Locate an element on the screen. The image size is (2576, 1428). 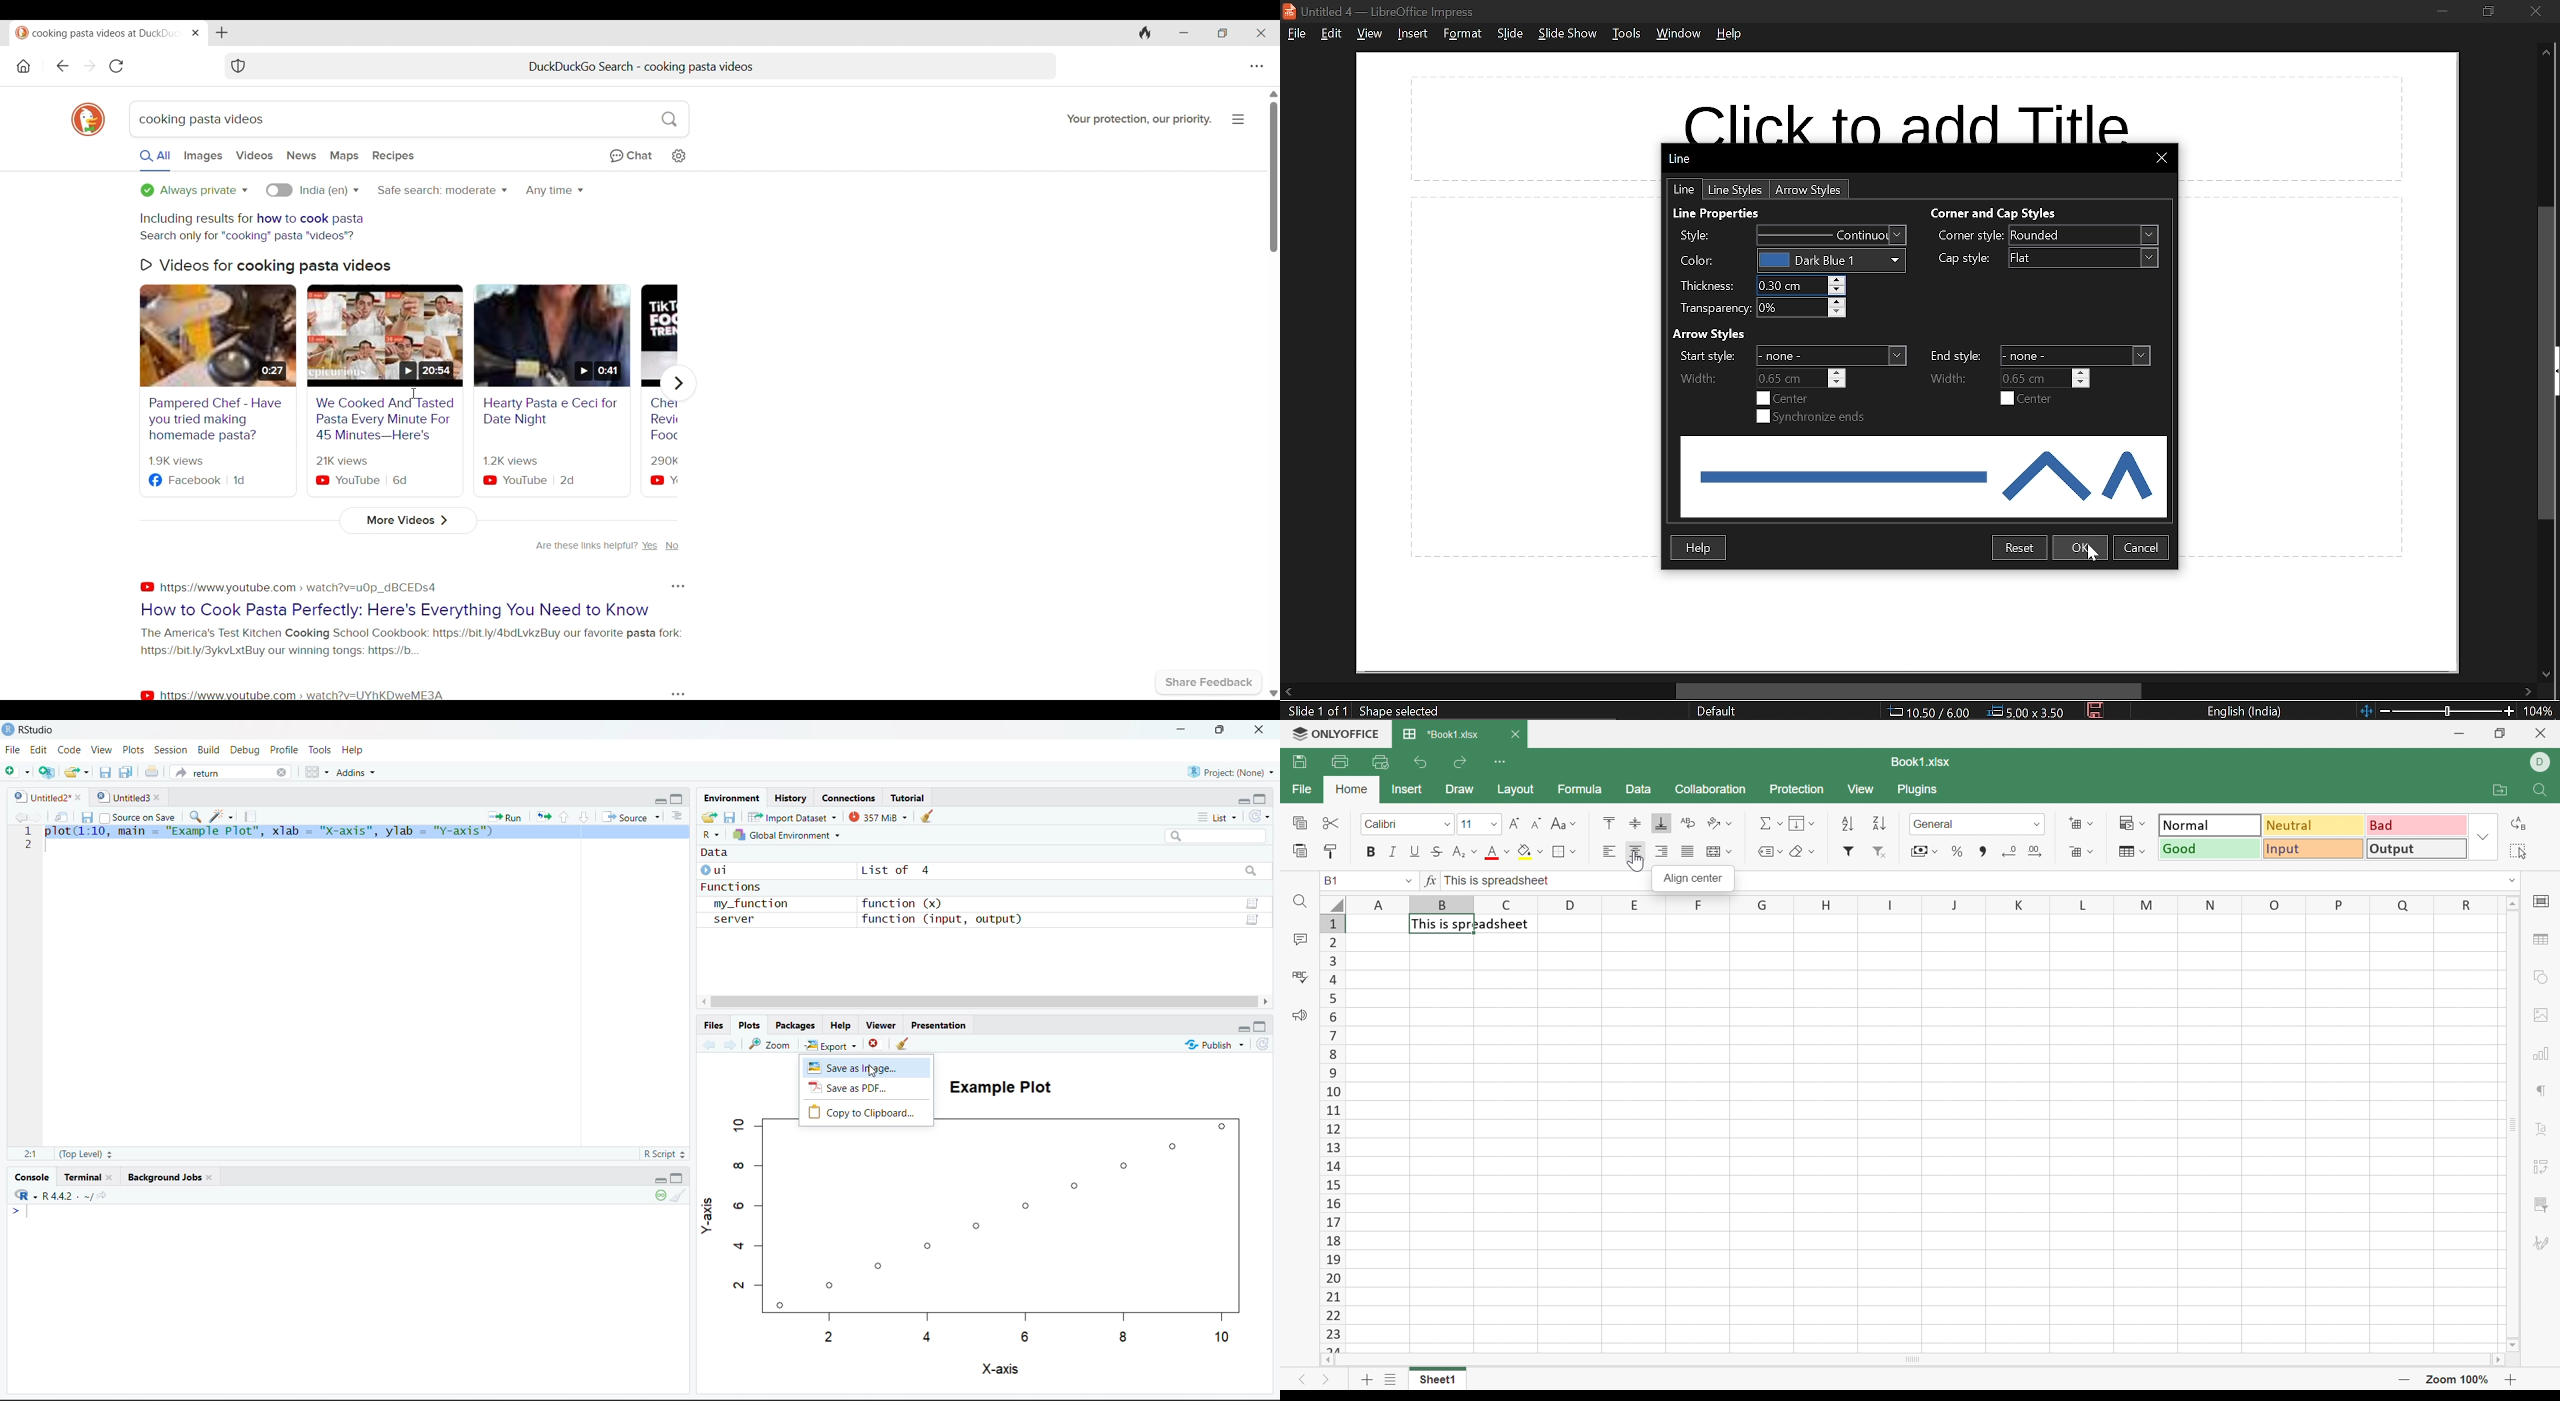
Help is located at coordinates (843, 1025).